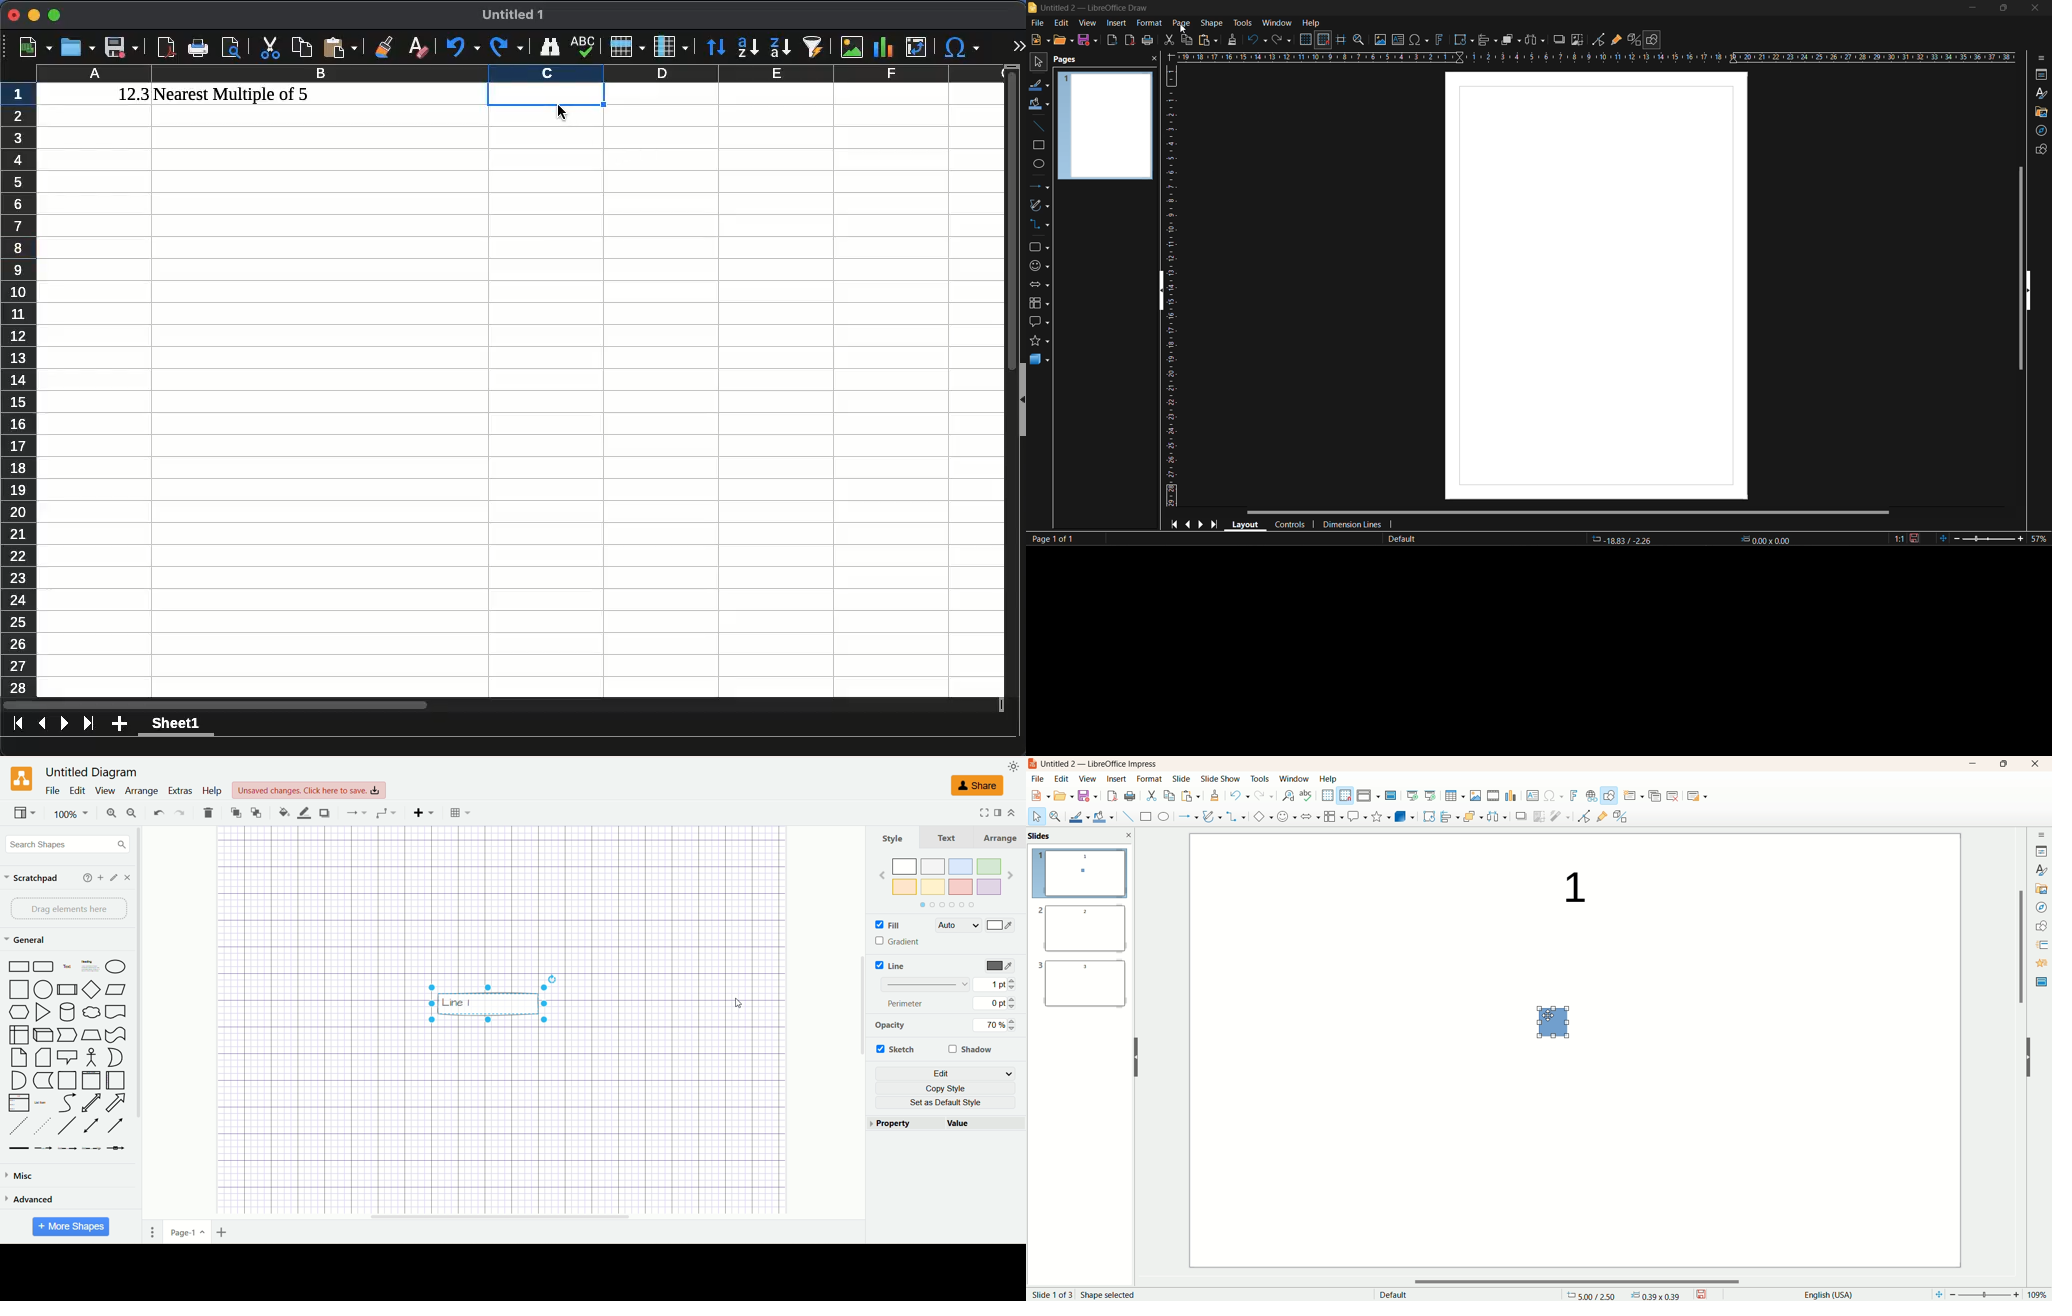 The height and width of the screenshot is (1316, 2072). I want to click on Text, so click(945, 837).